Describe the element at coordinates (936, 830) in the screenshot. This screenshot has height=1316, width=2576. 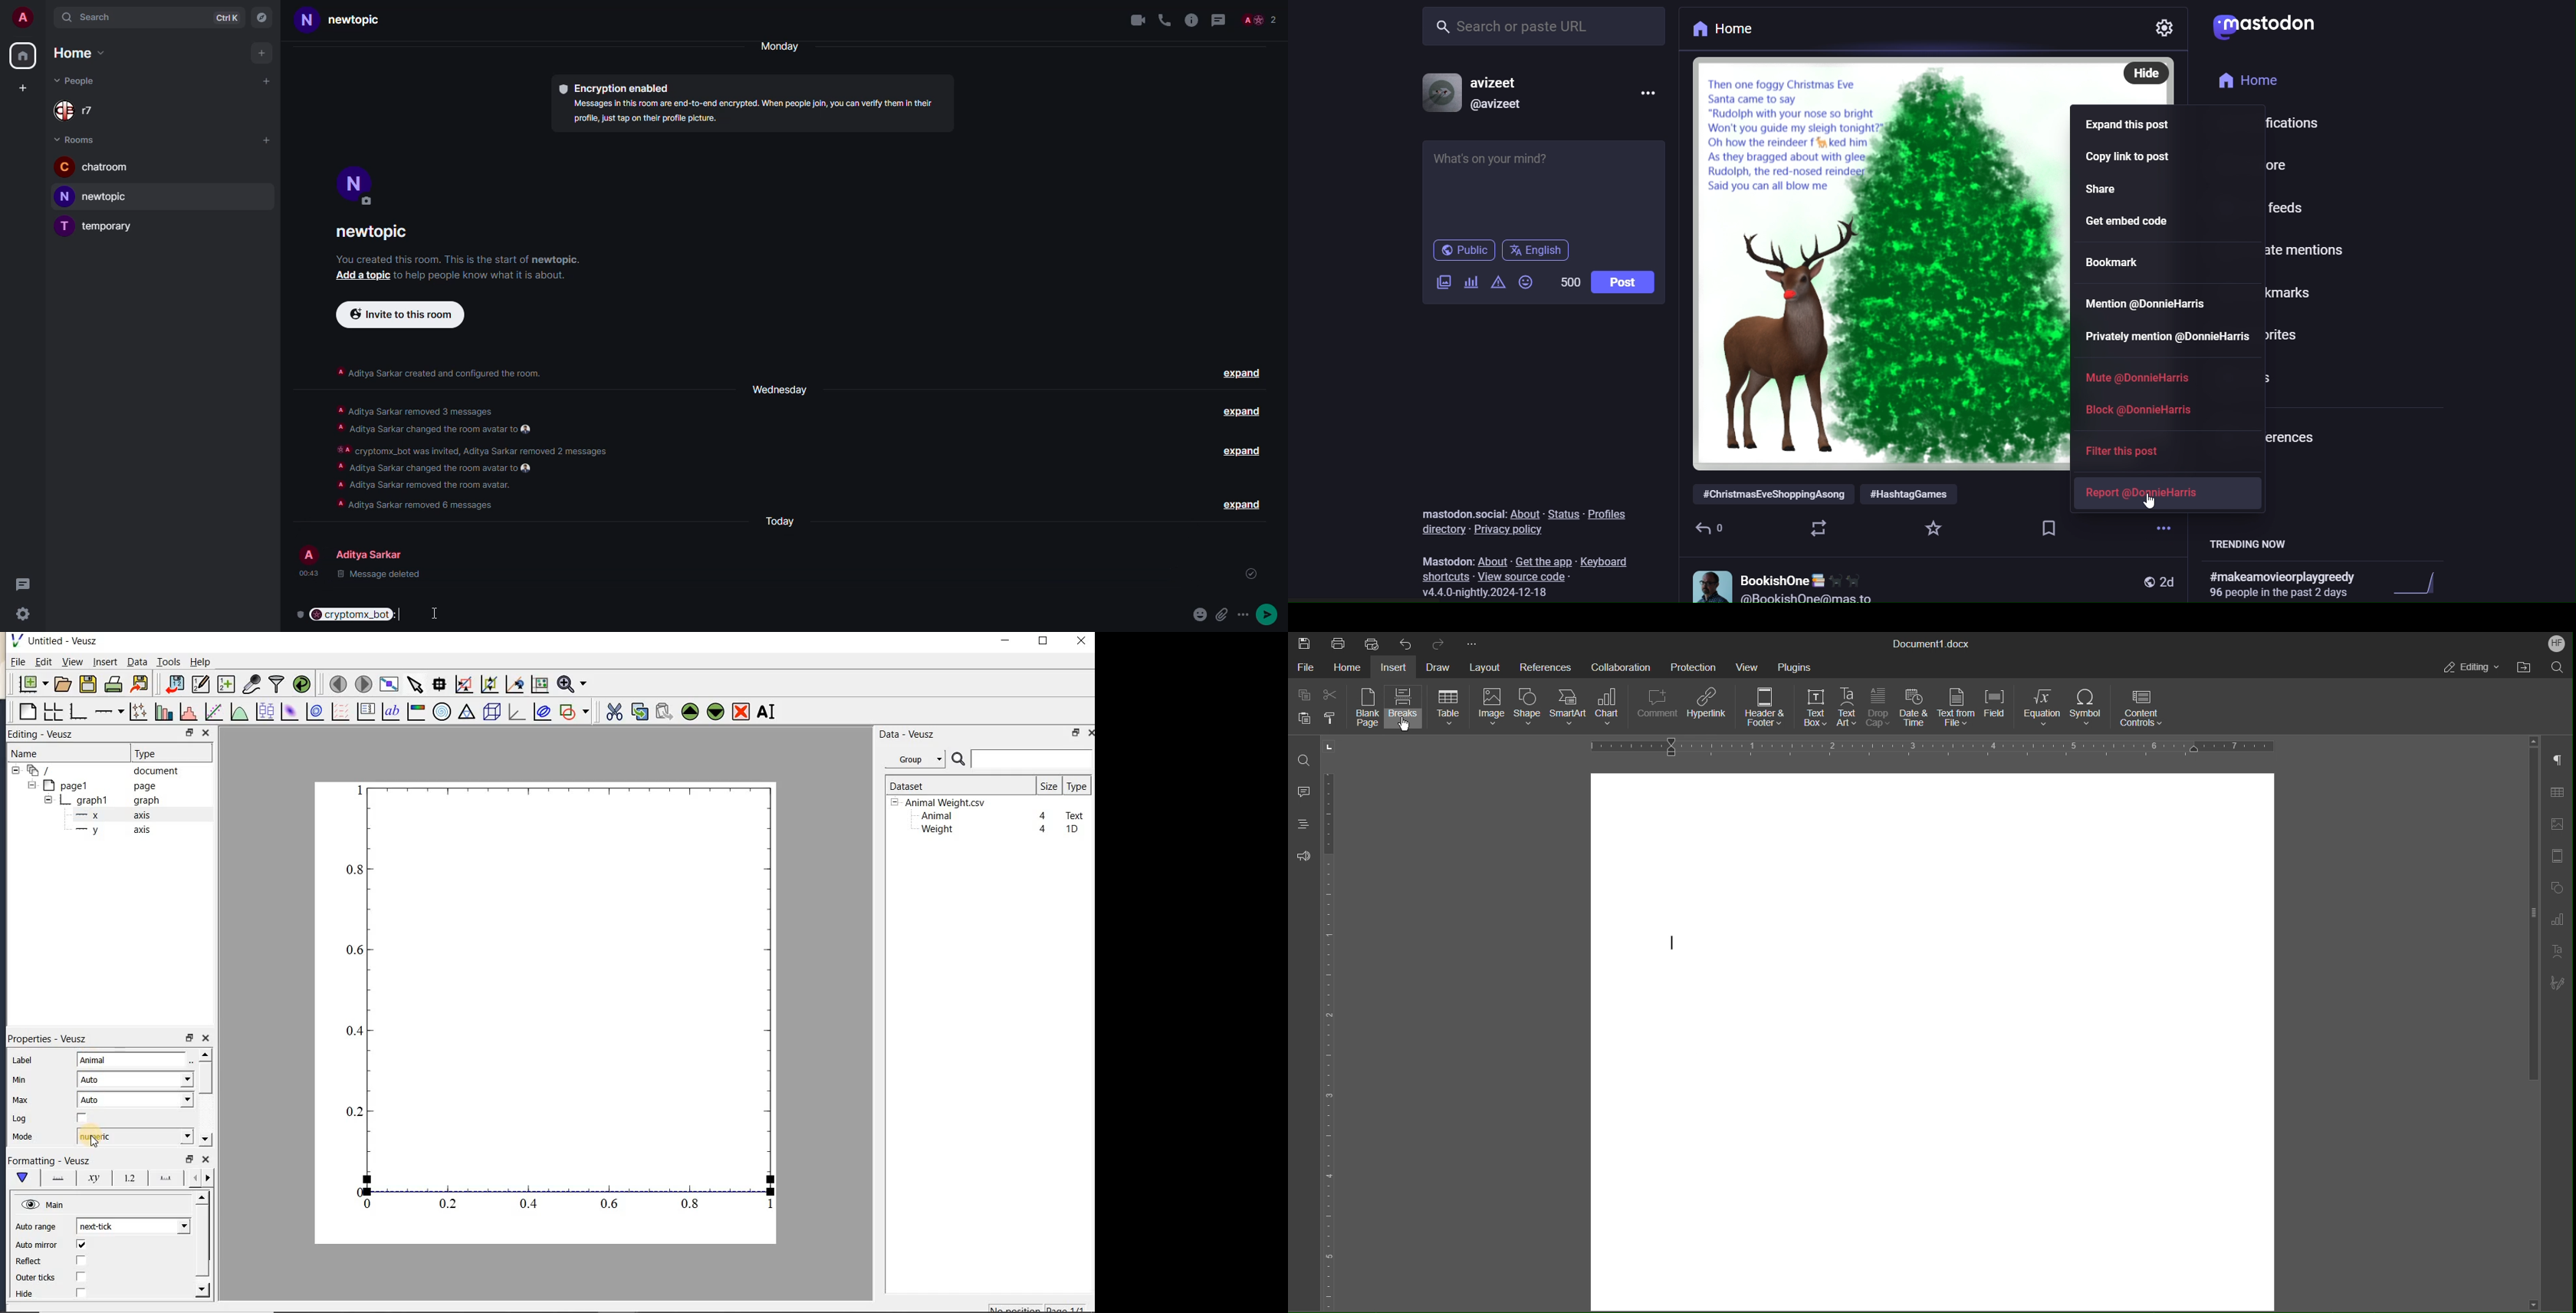
I see `Weight` at that location.